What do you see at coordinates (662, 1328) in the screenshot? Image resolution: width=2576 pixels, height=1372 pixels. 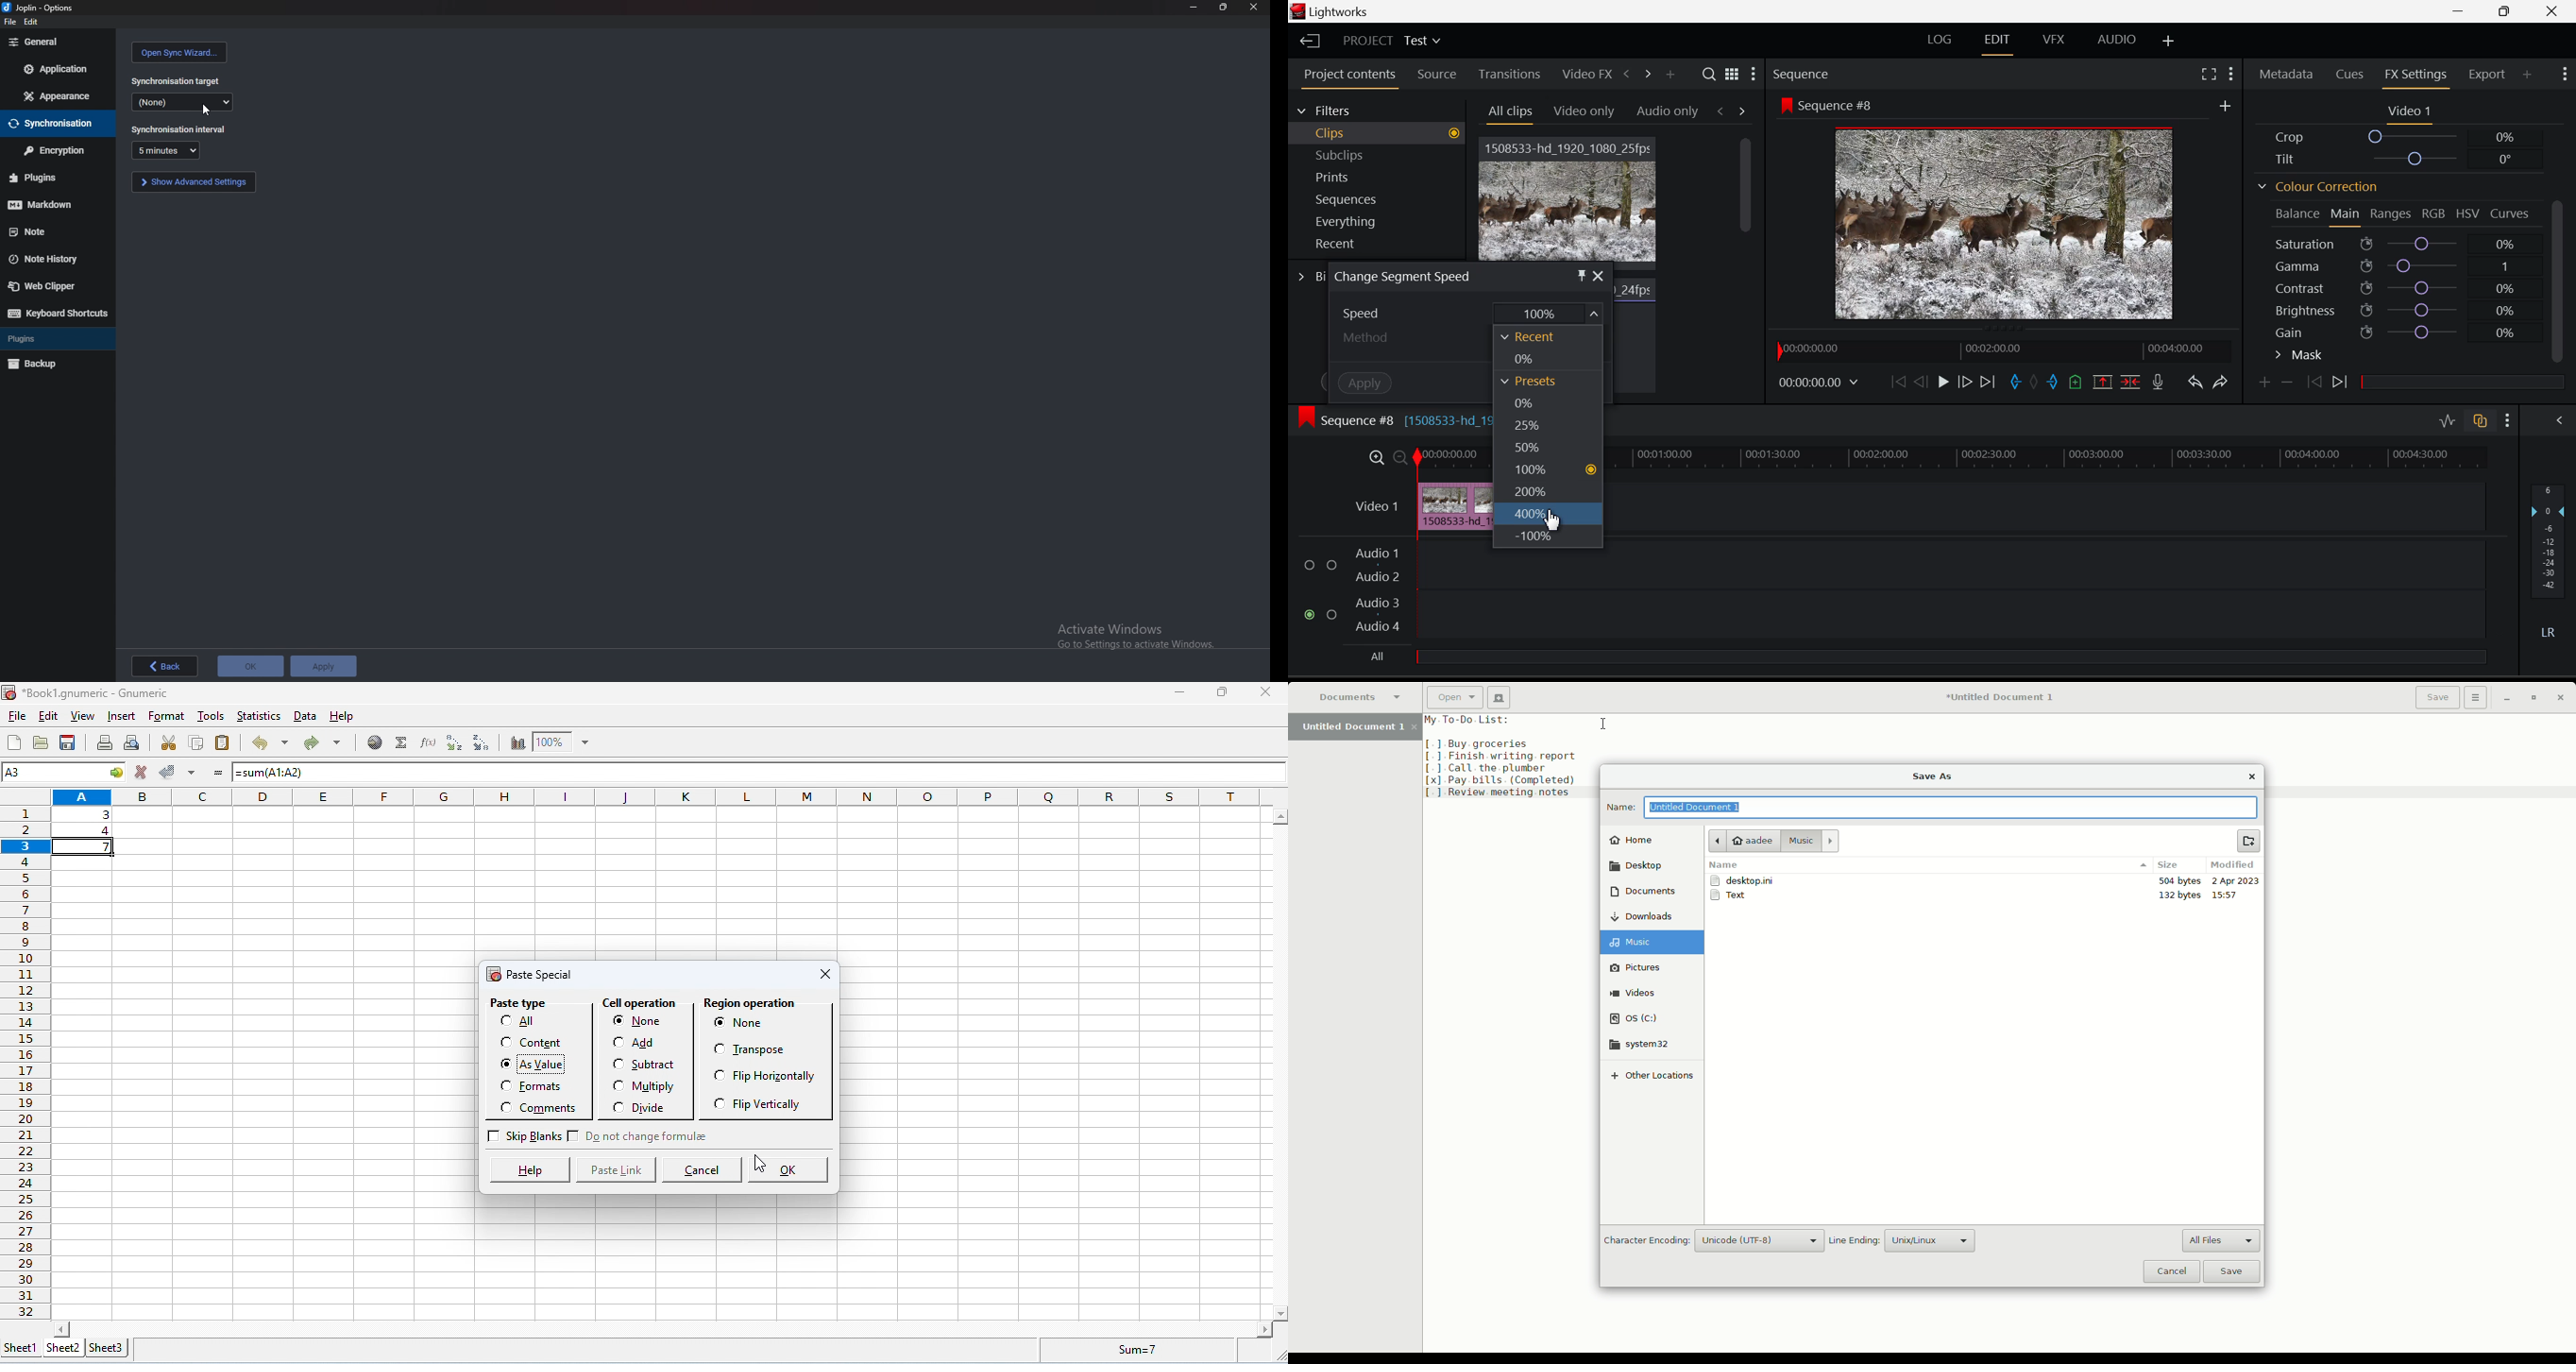 I see `space for horizontal column` at bounding box center [662, 1328].